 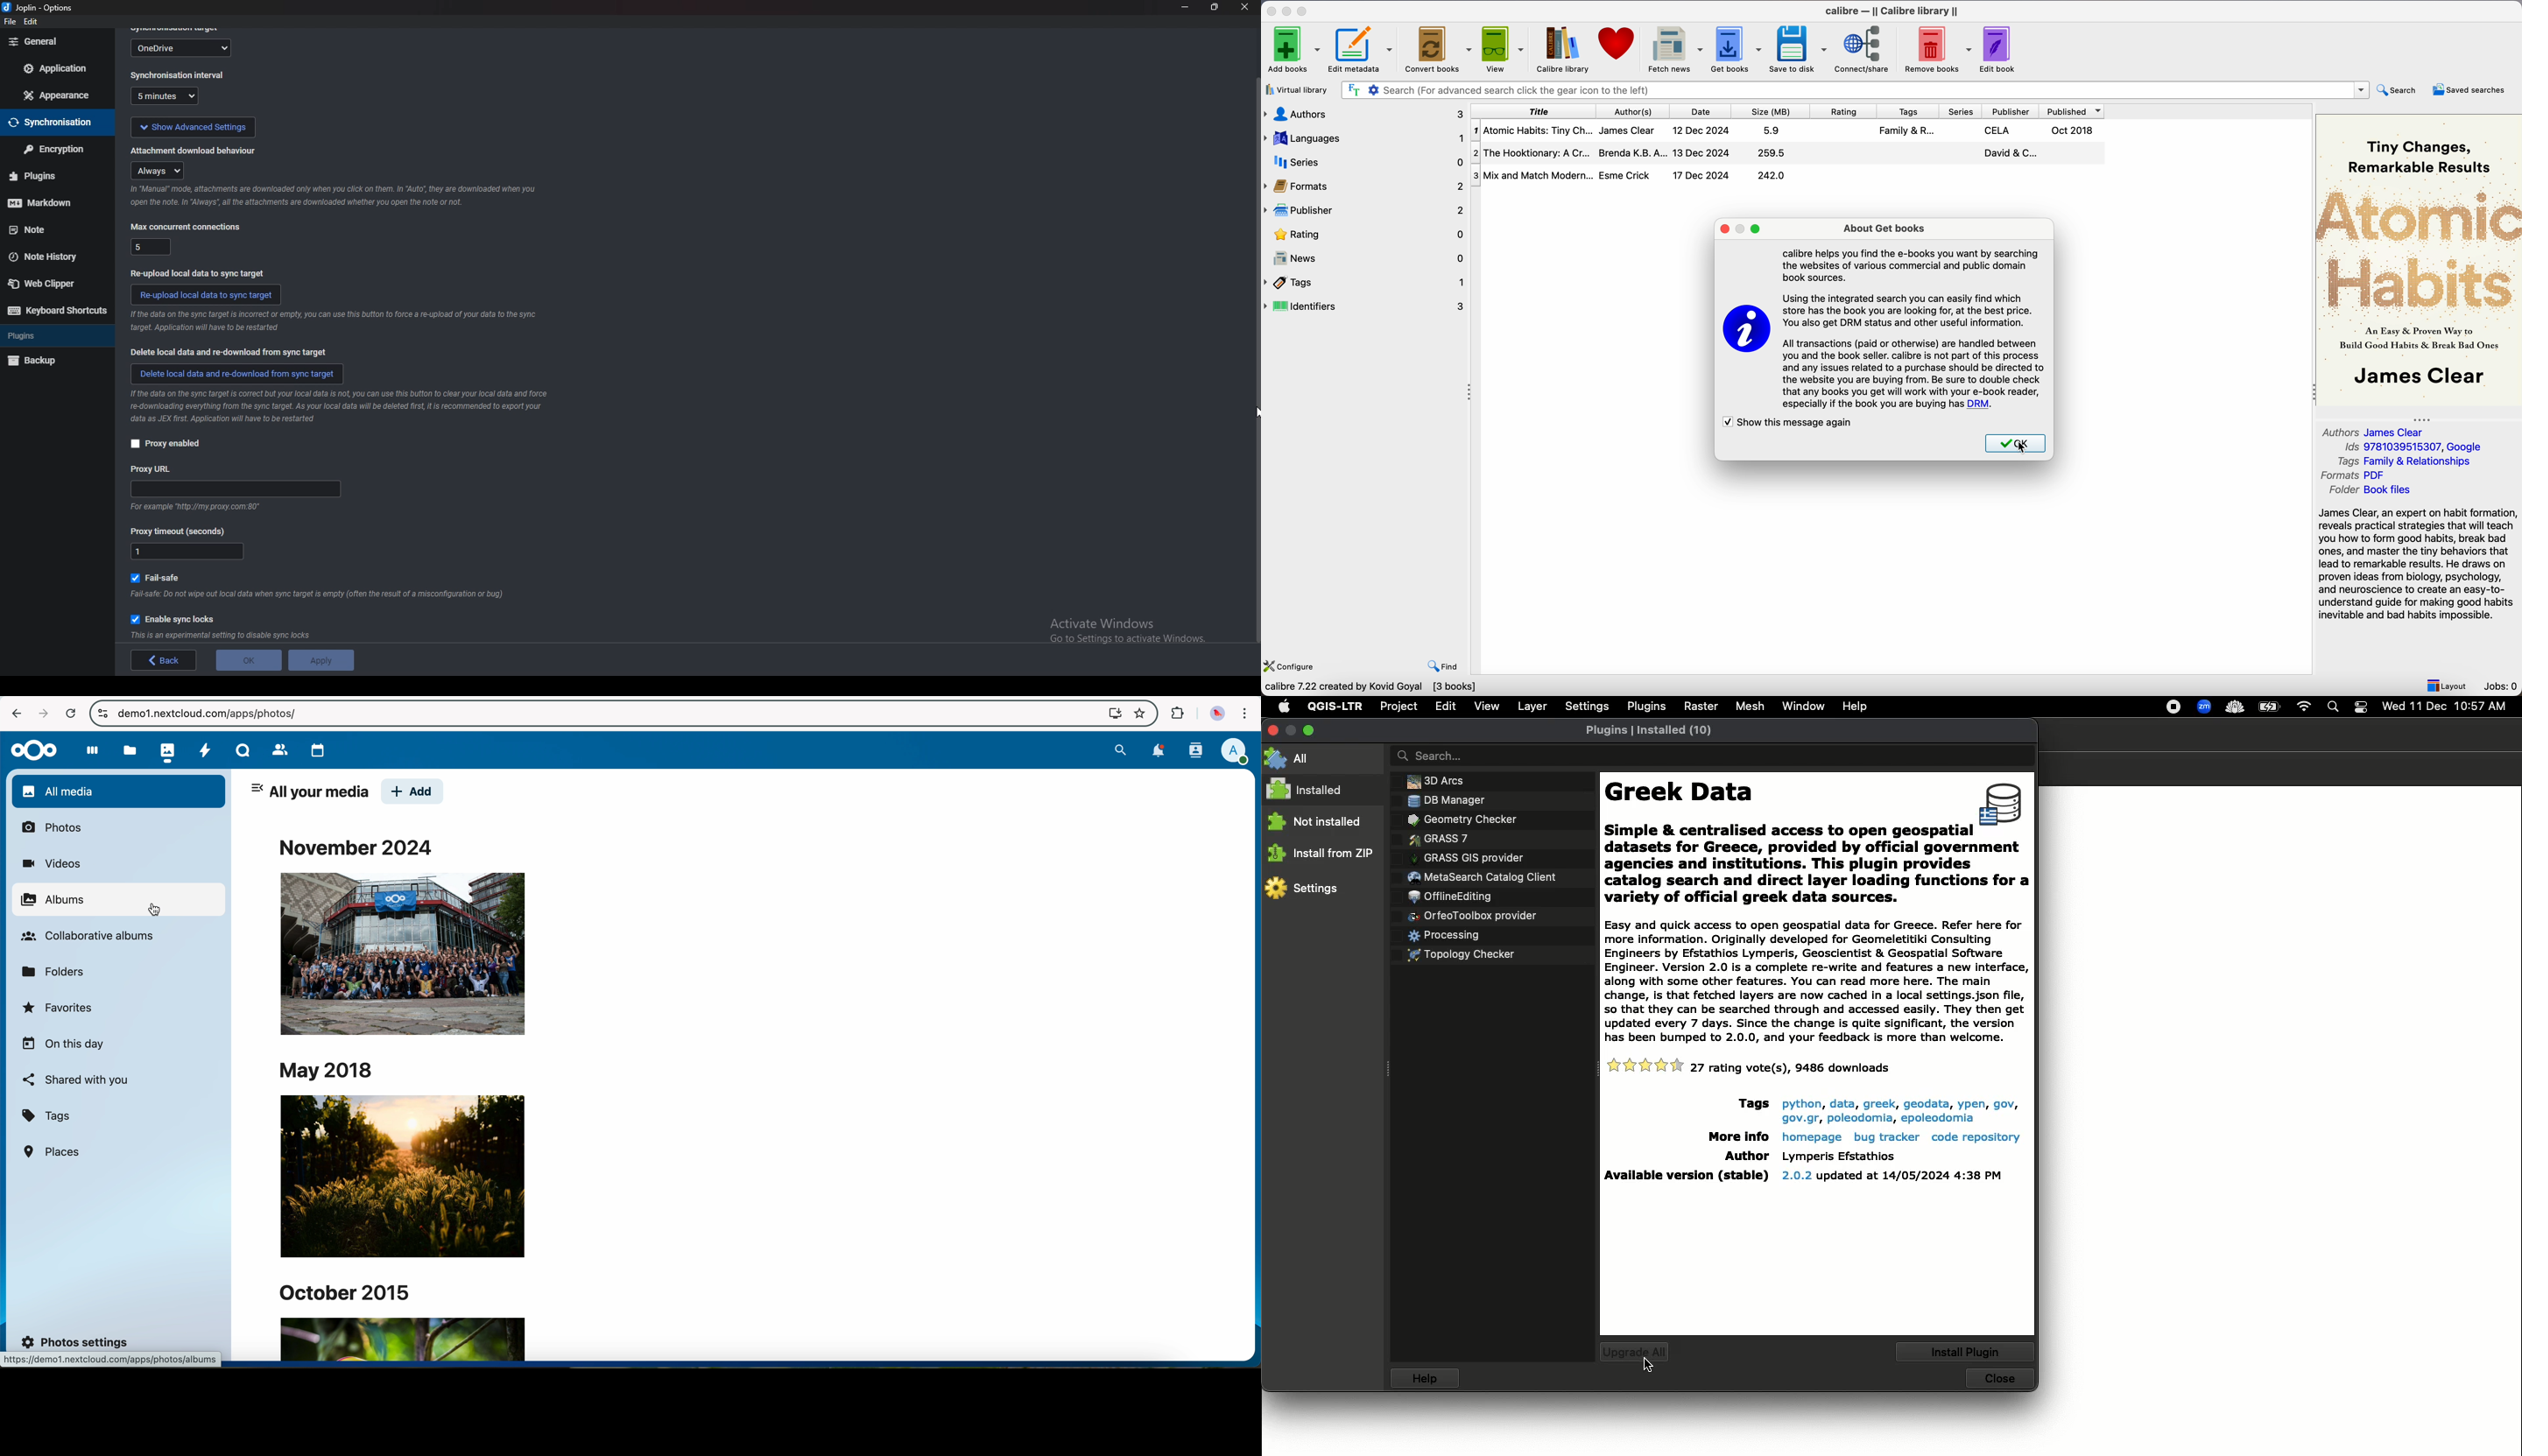 What do you see at coordinates (242, 749) in the screenshot?
I see `Talk` at bounding box center [242, 749].